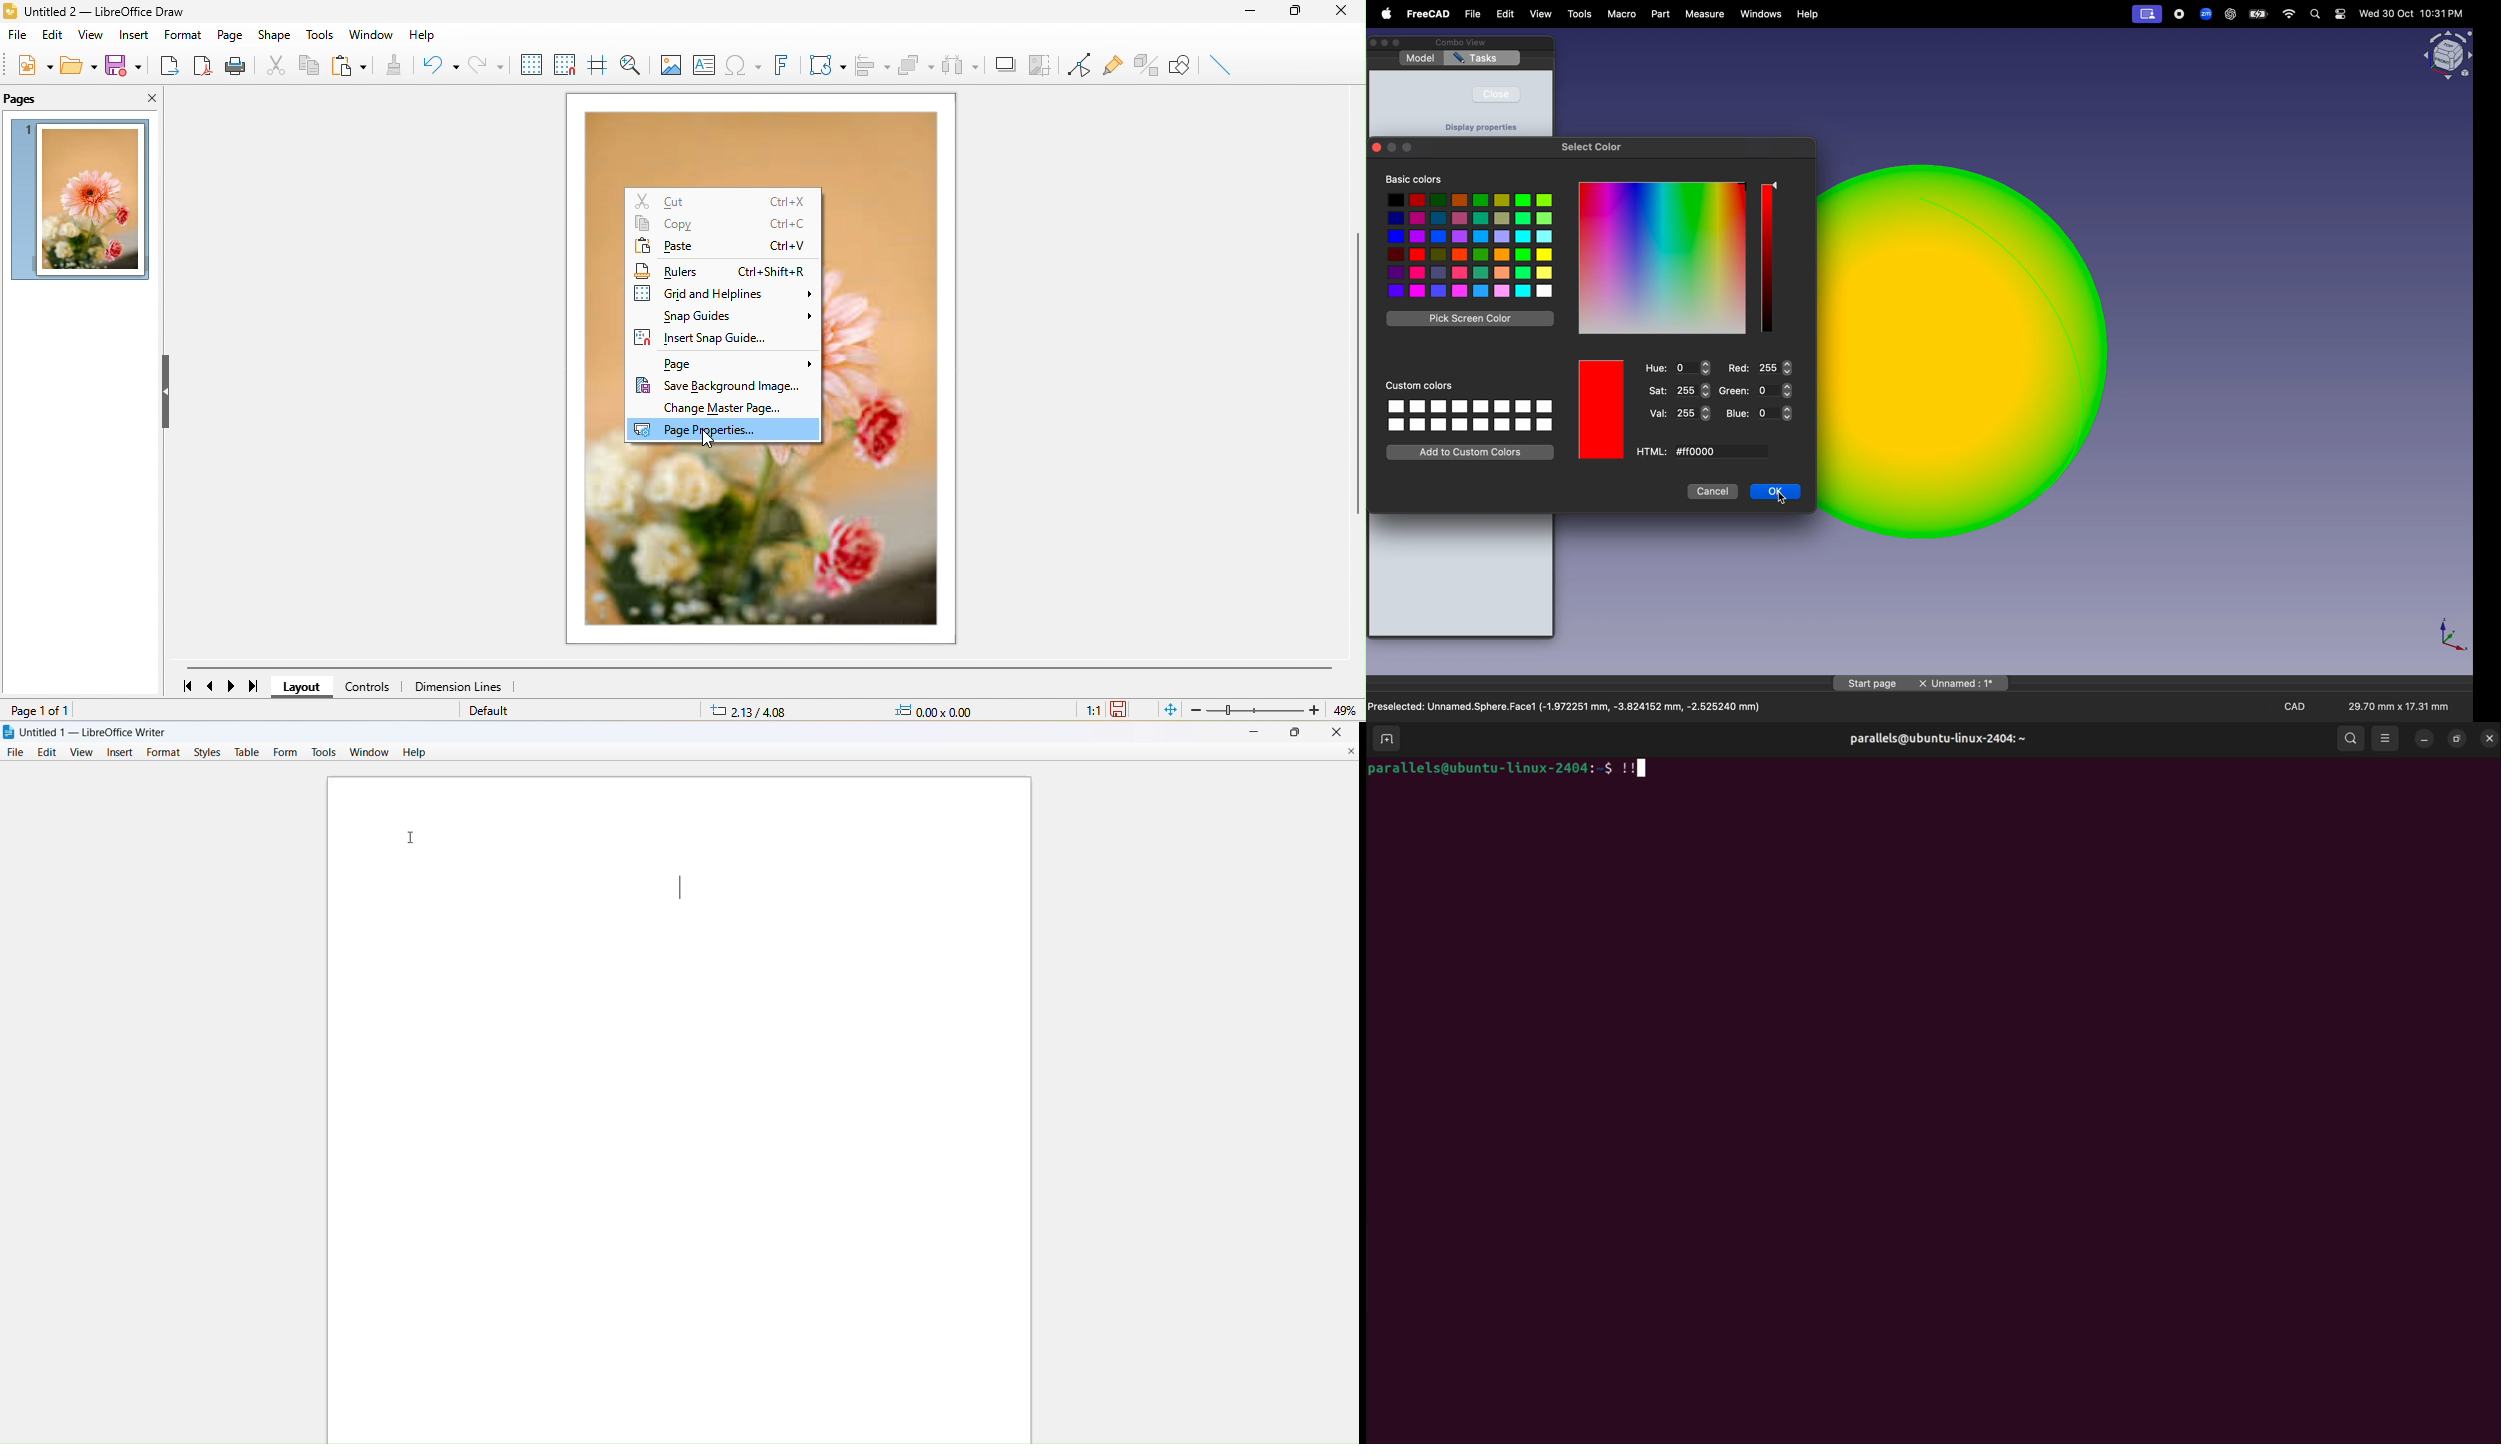  What do you see at coordinates (1766, 258) in the screenshot?
I see `shade` at bounding box center [1766, 258].